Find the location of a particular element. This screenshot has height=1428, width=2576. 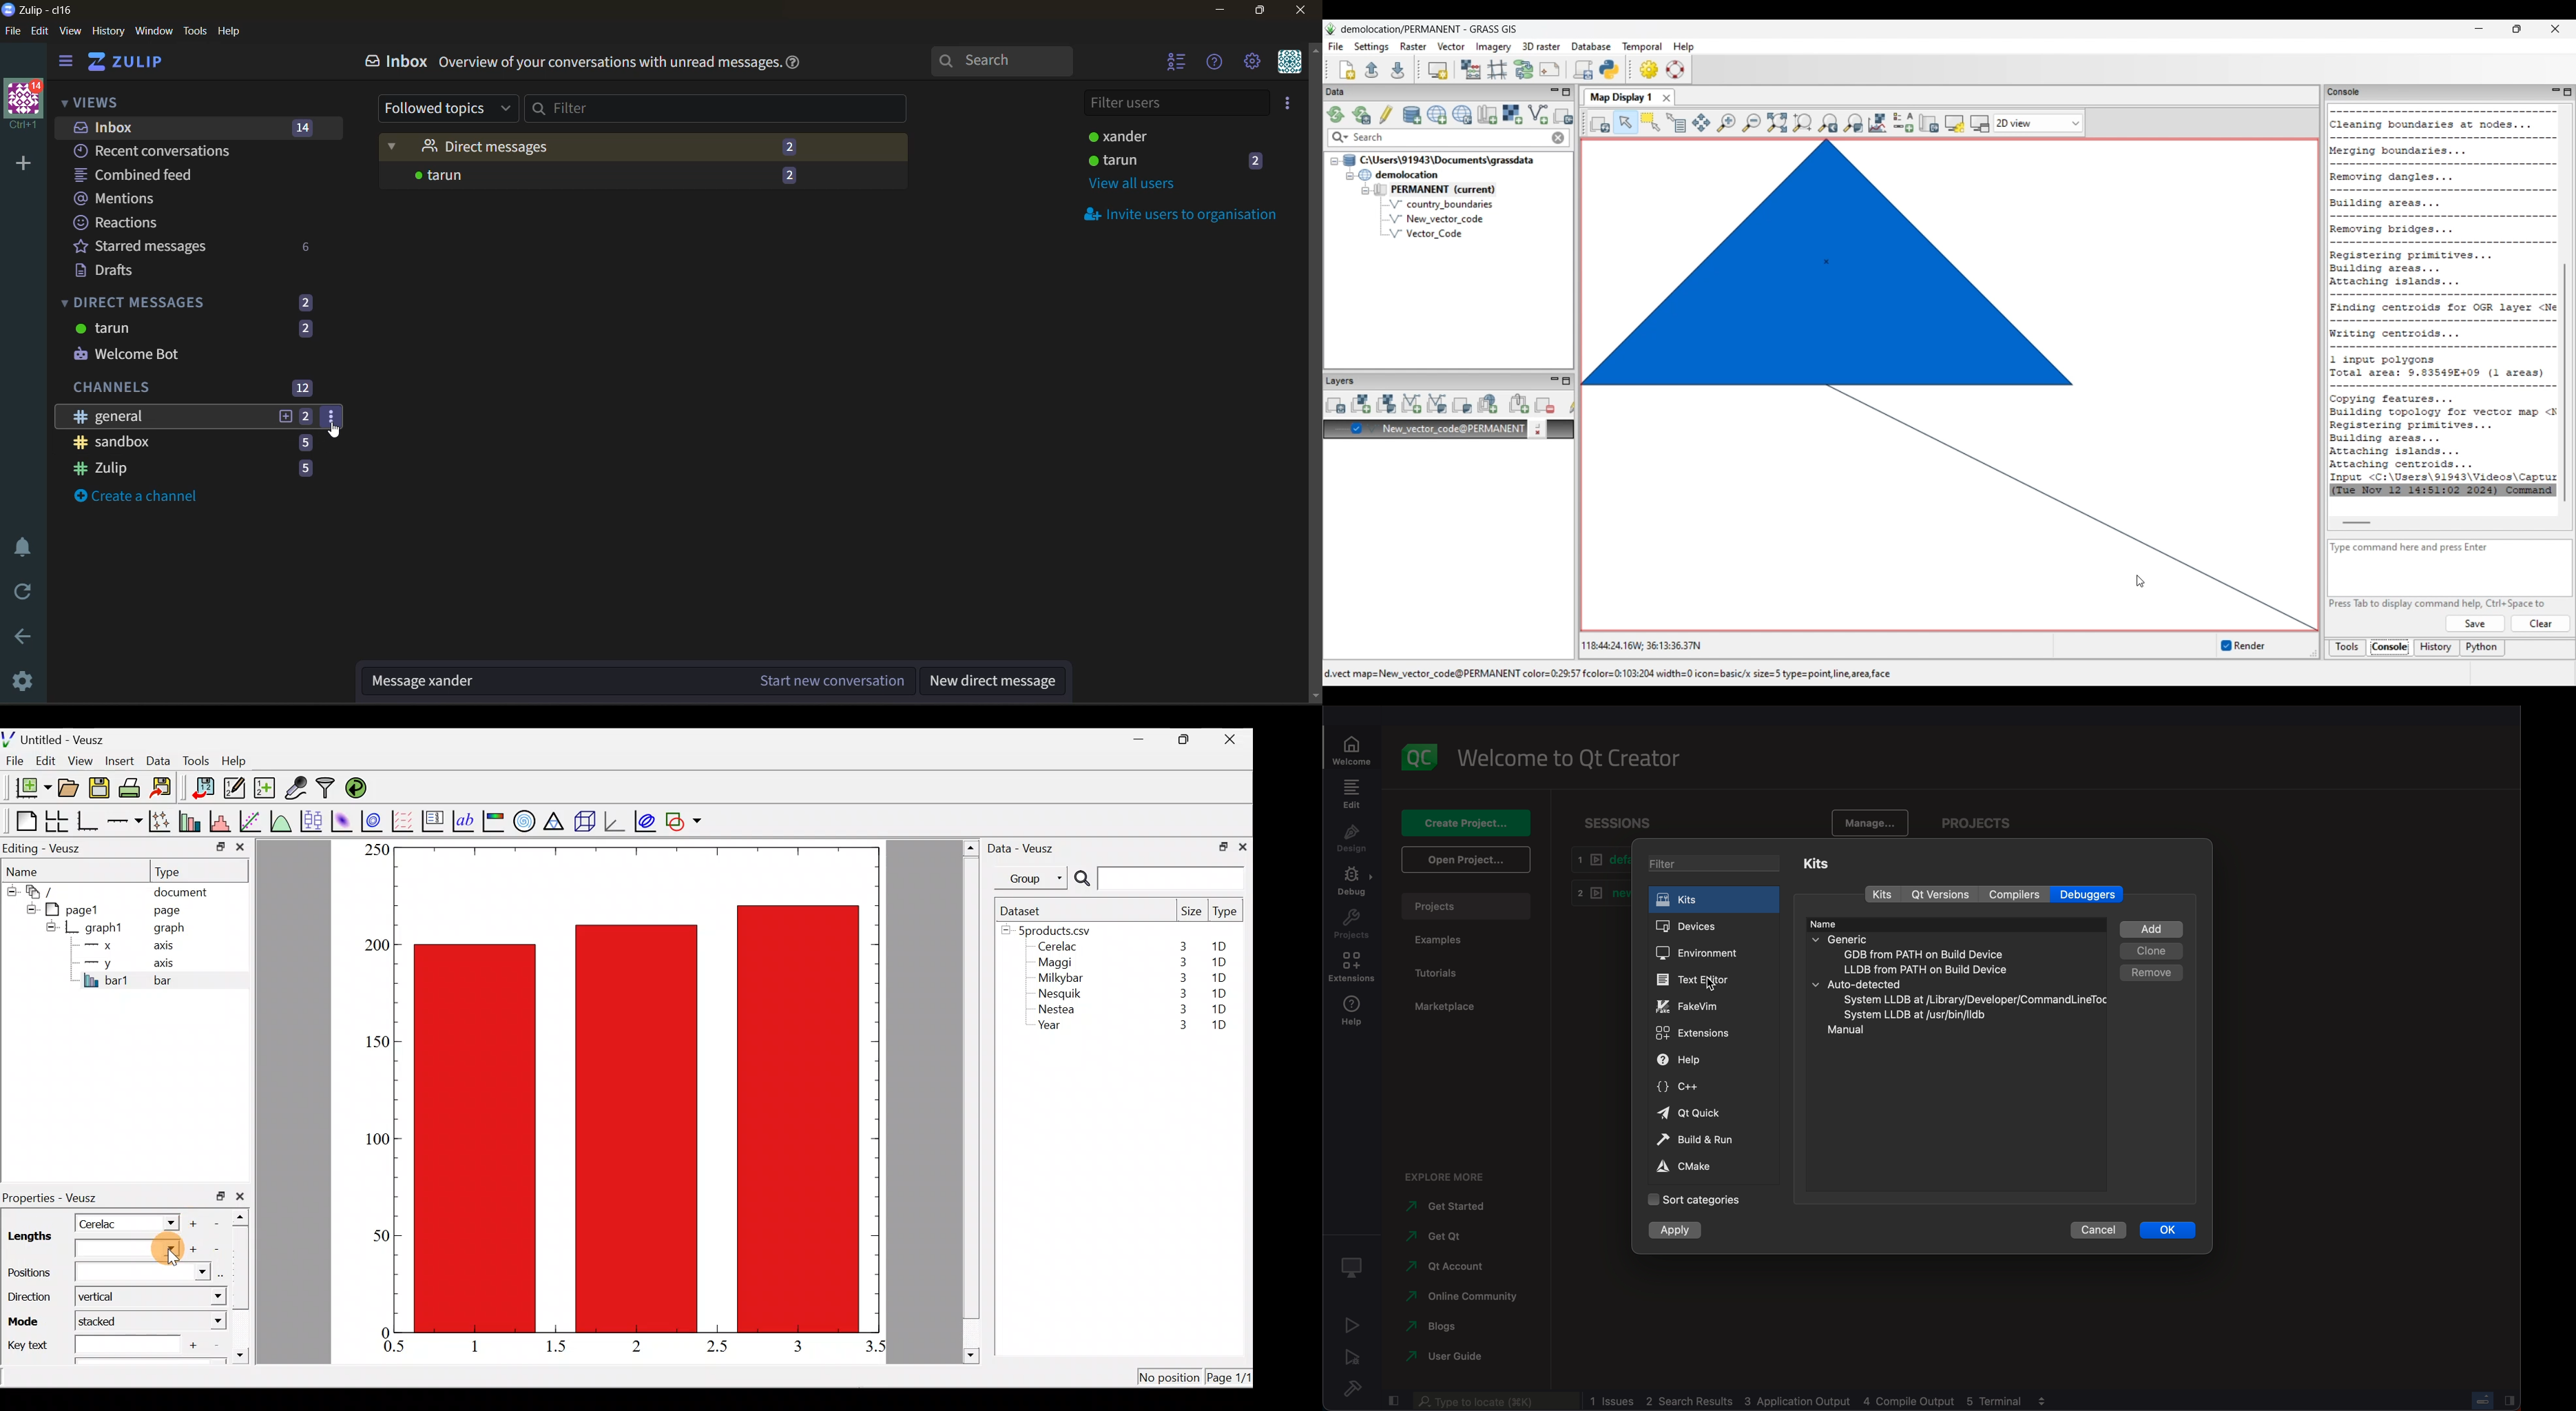

guide is located at coordinates (1453, 1356).